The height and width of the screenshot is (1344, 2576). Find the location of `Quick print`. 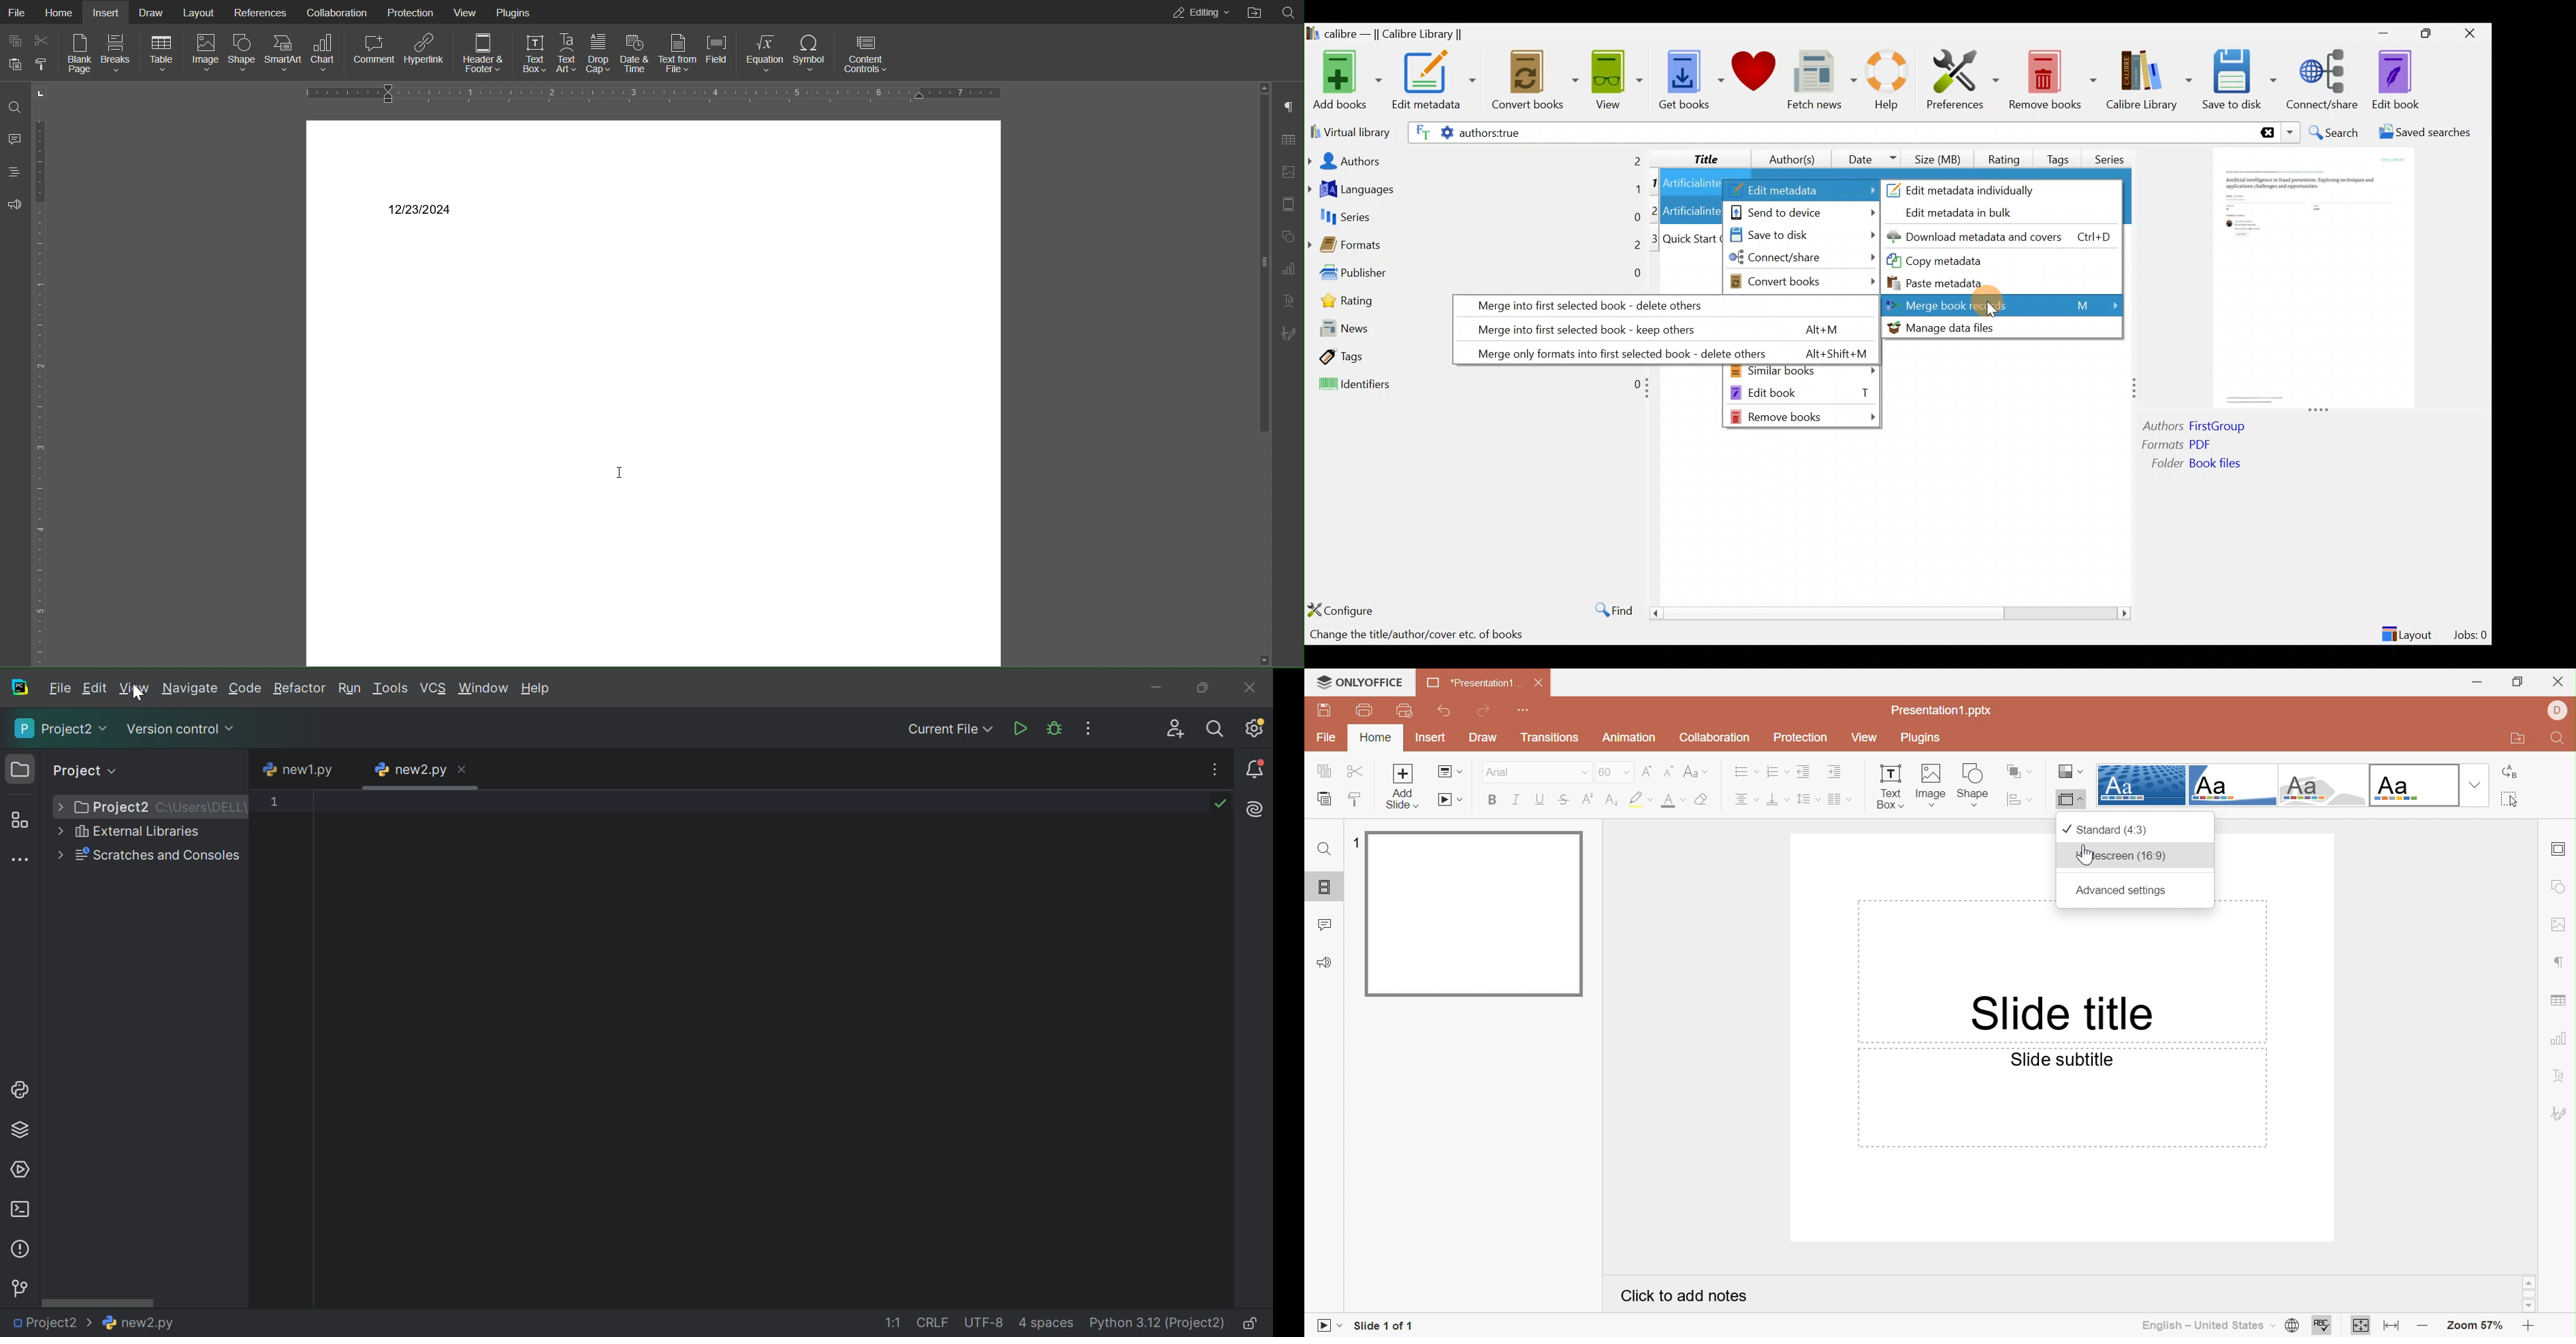

Quick print is located at coordinates (1404, 709).